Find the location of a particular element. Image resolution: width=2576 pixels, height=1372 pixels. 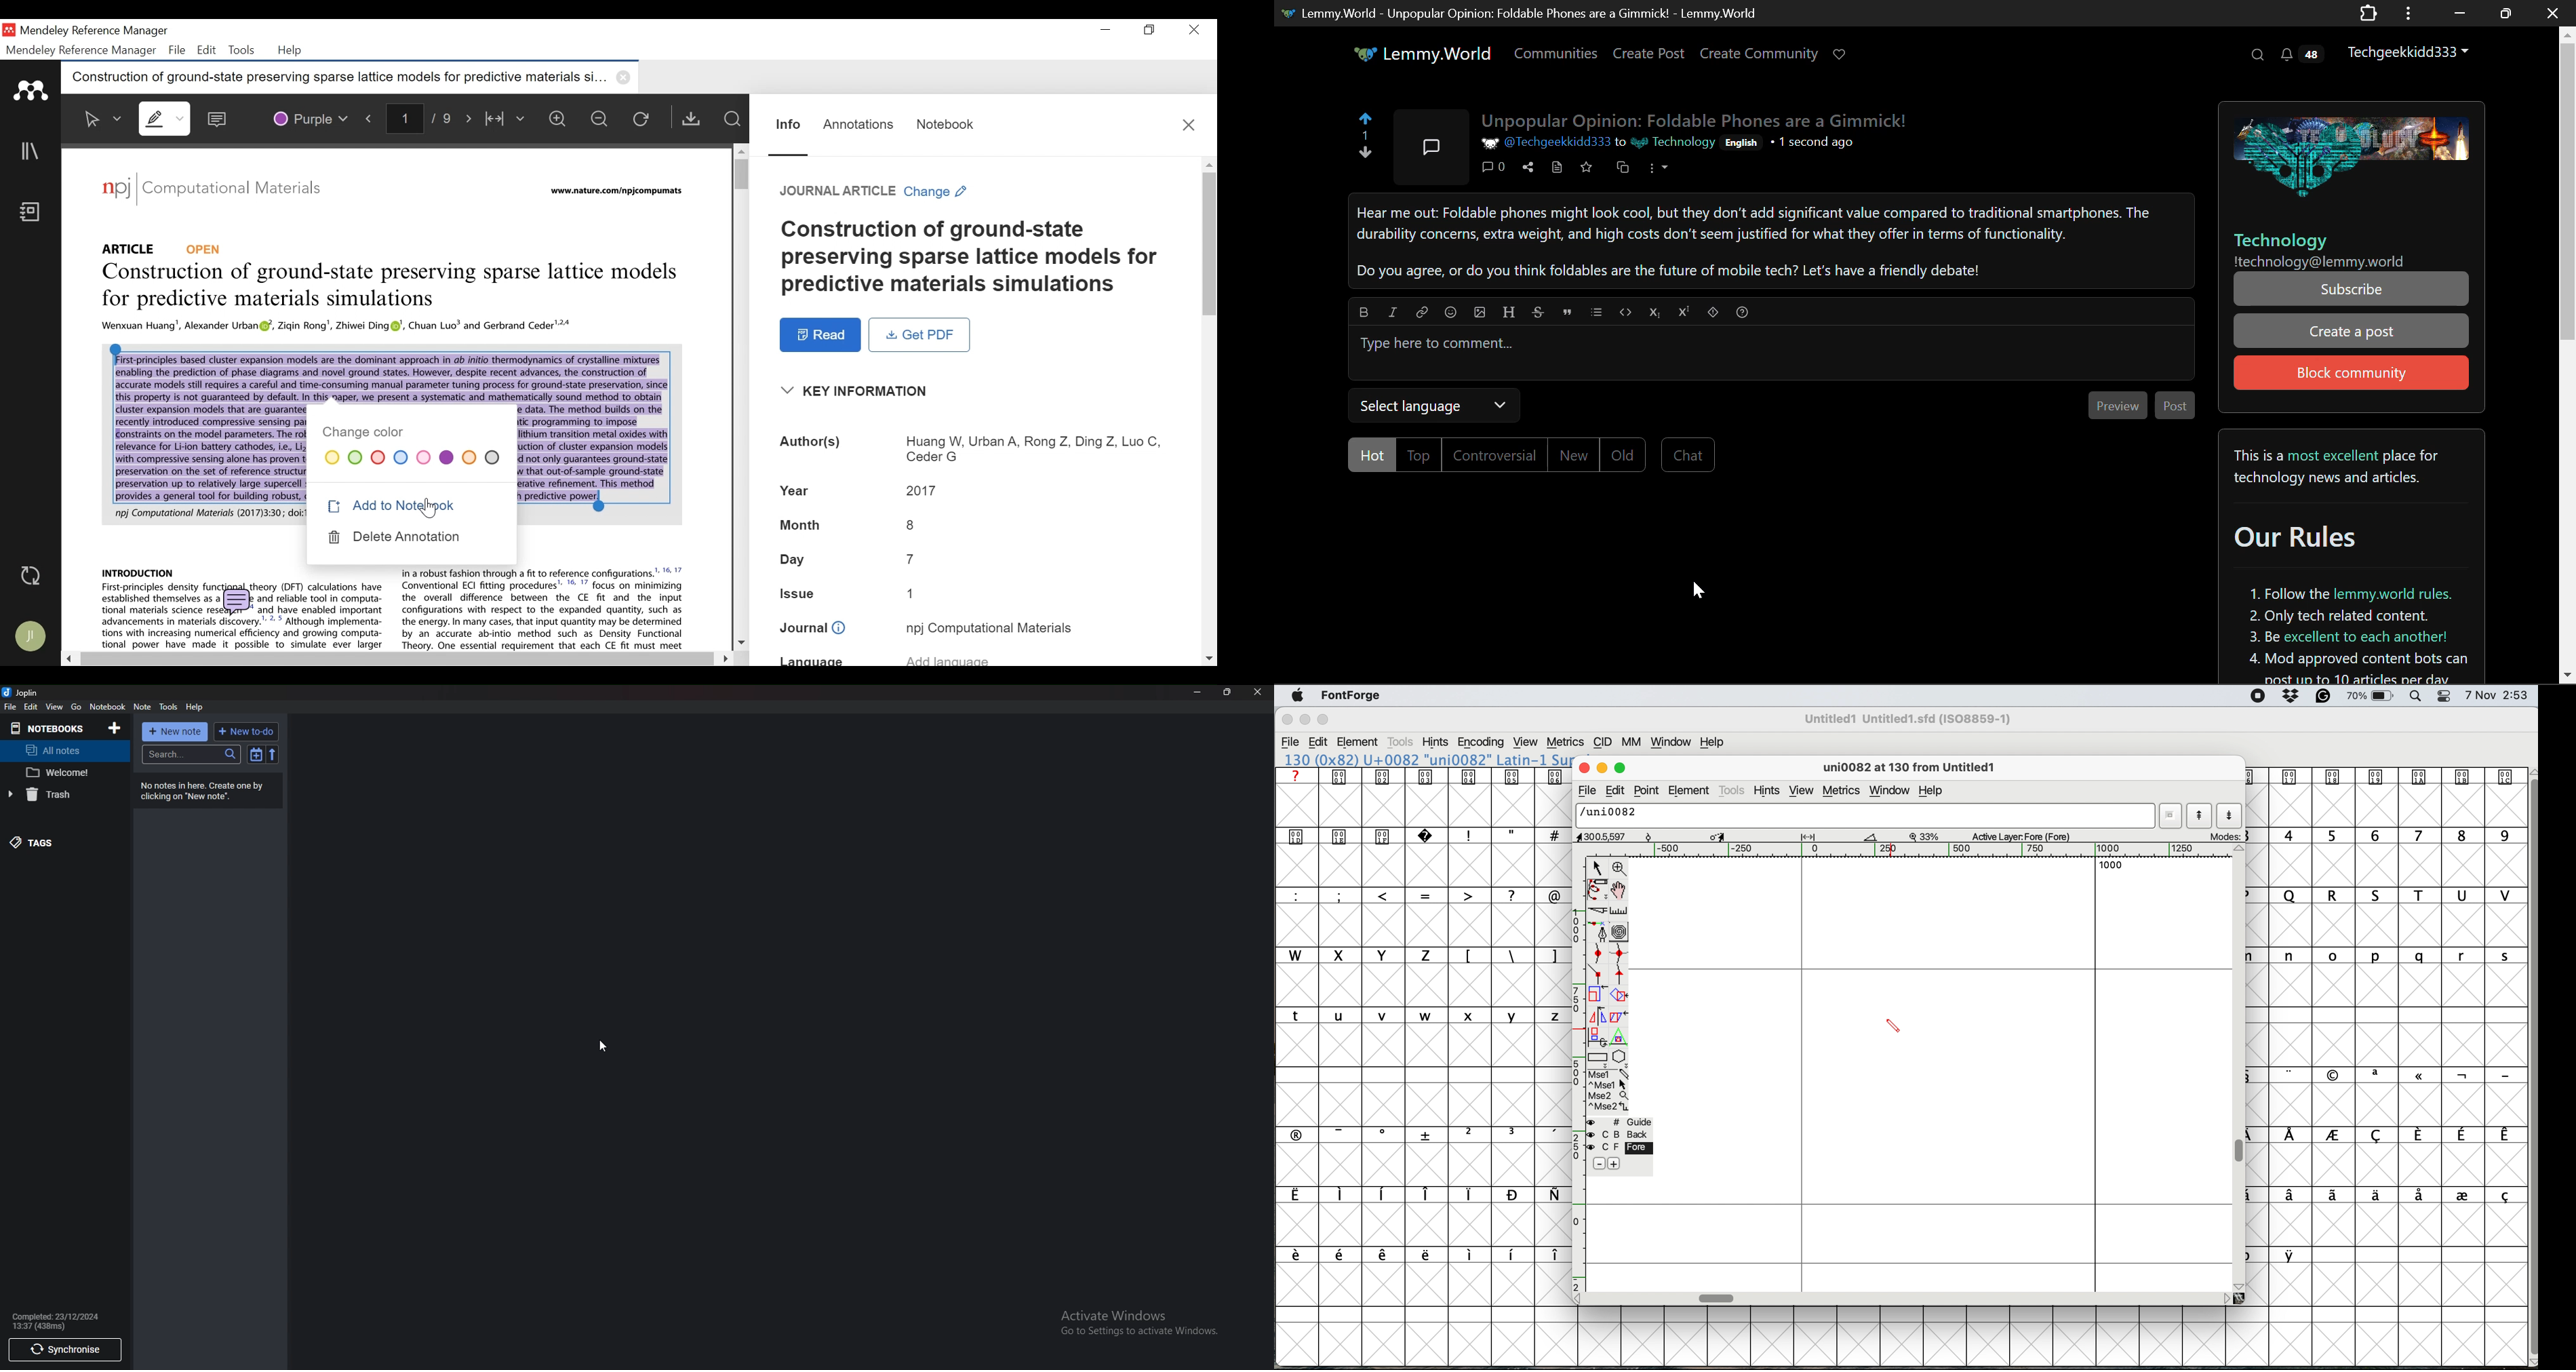

spotlight search is located at coordinates (2417, 696).